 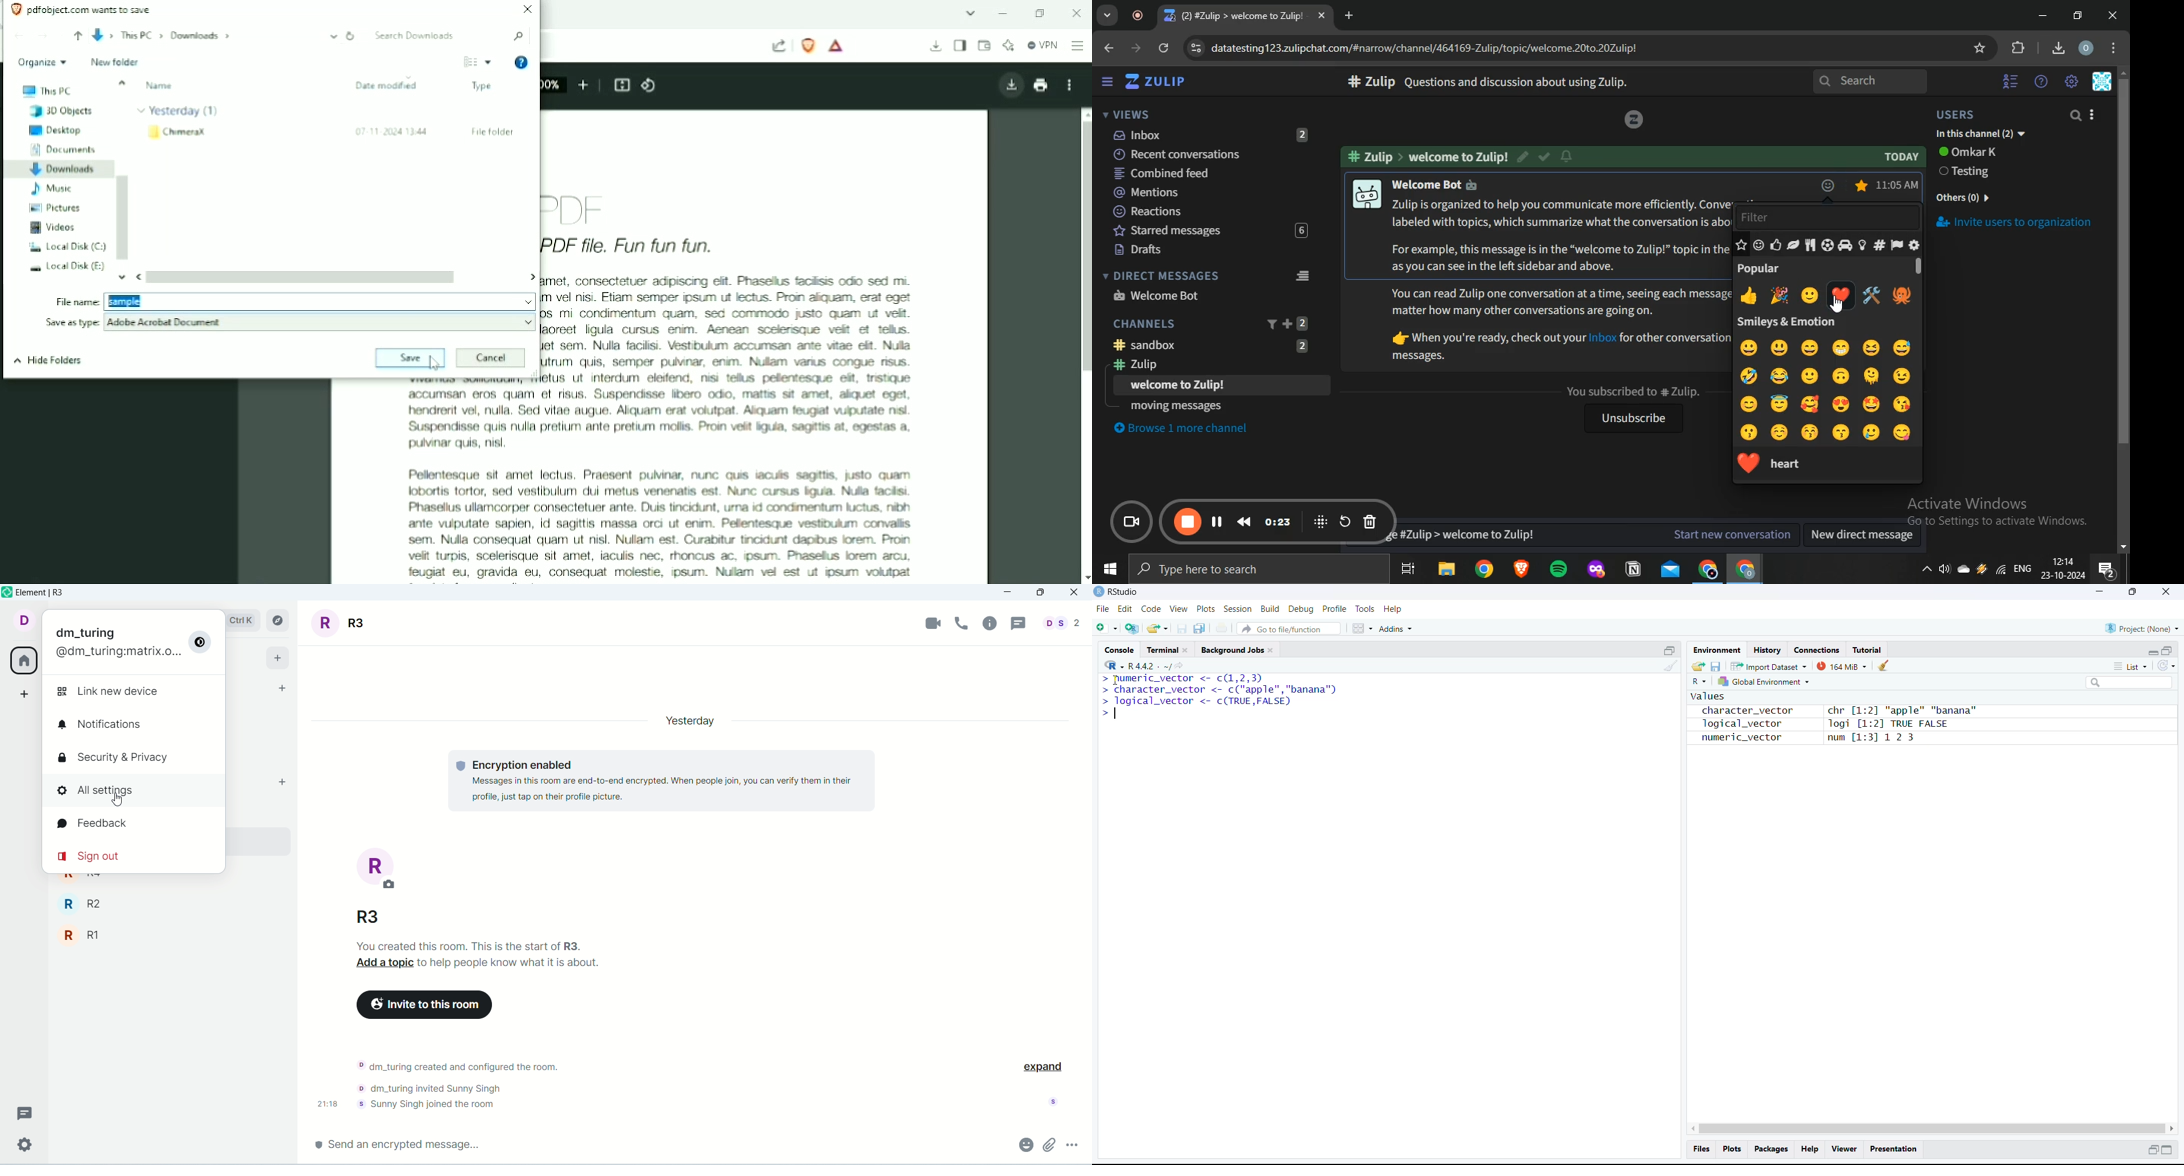 What do you see at coordinates (1972, 152) in the screenshot?
I see `text` at bounding box center [1972, 152].